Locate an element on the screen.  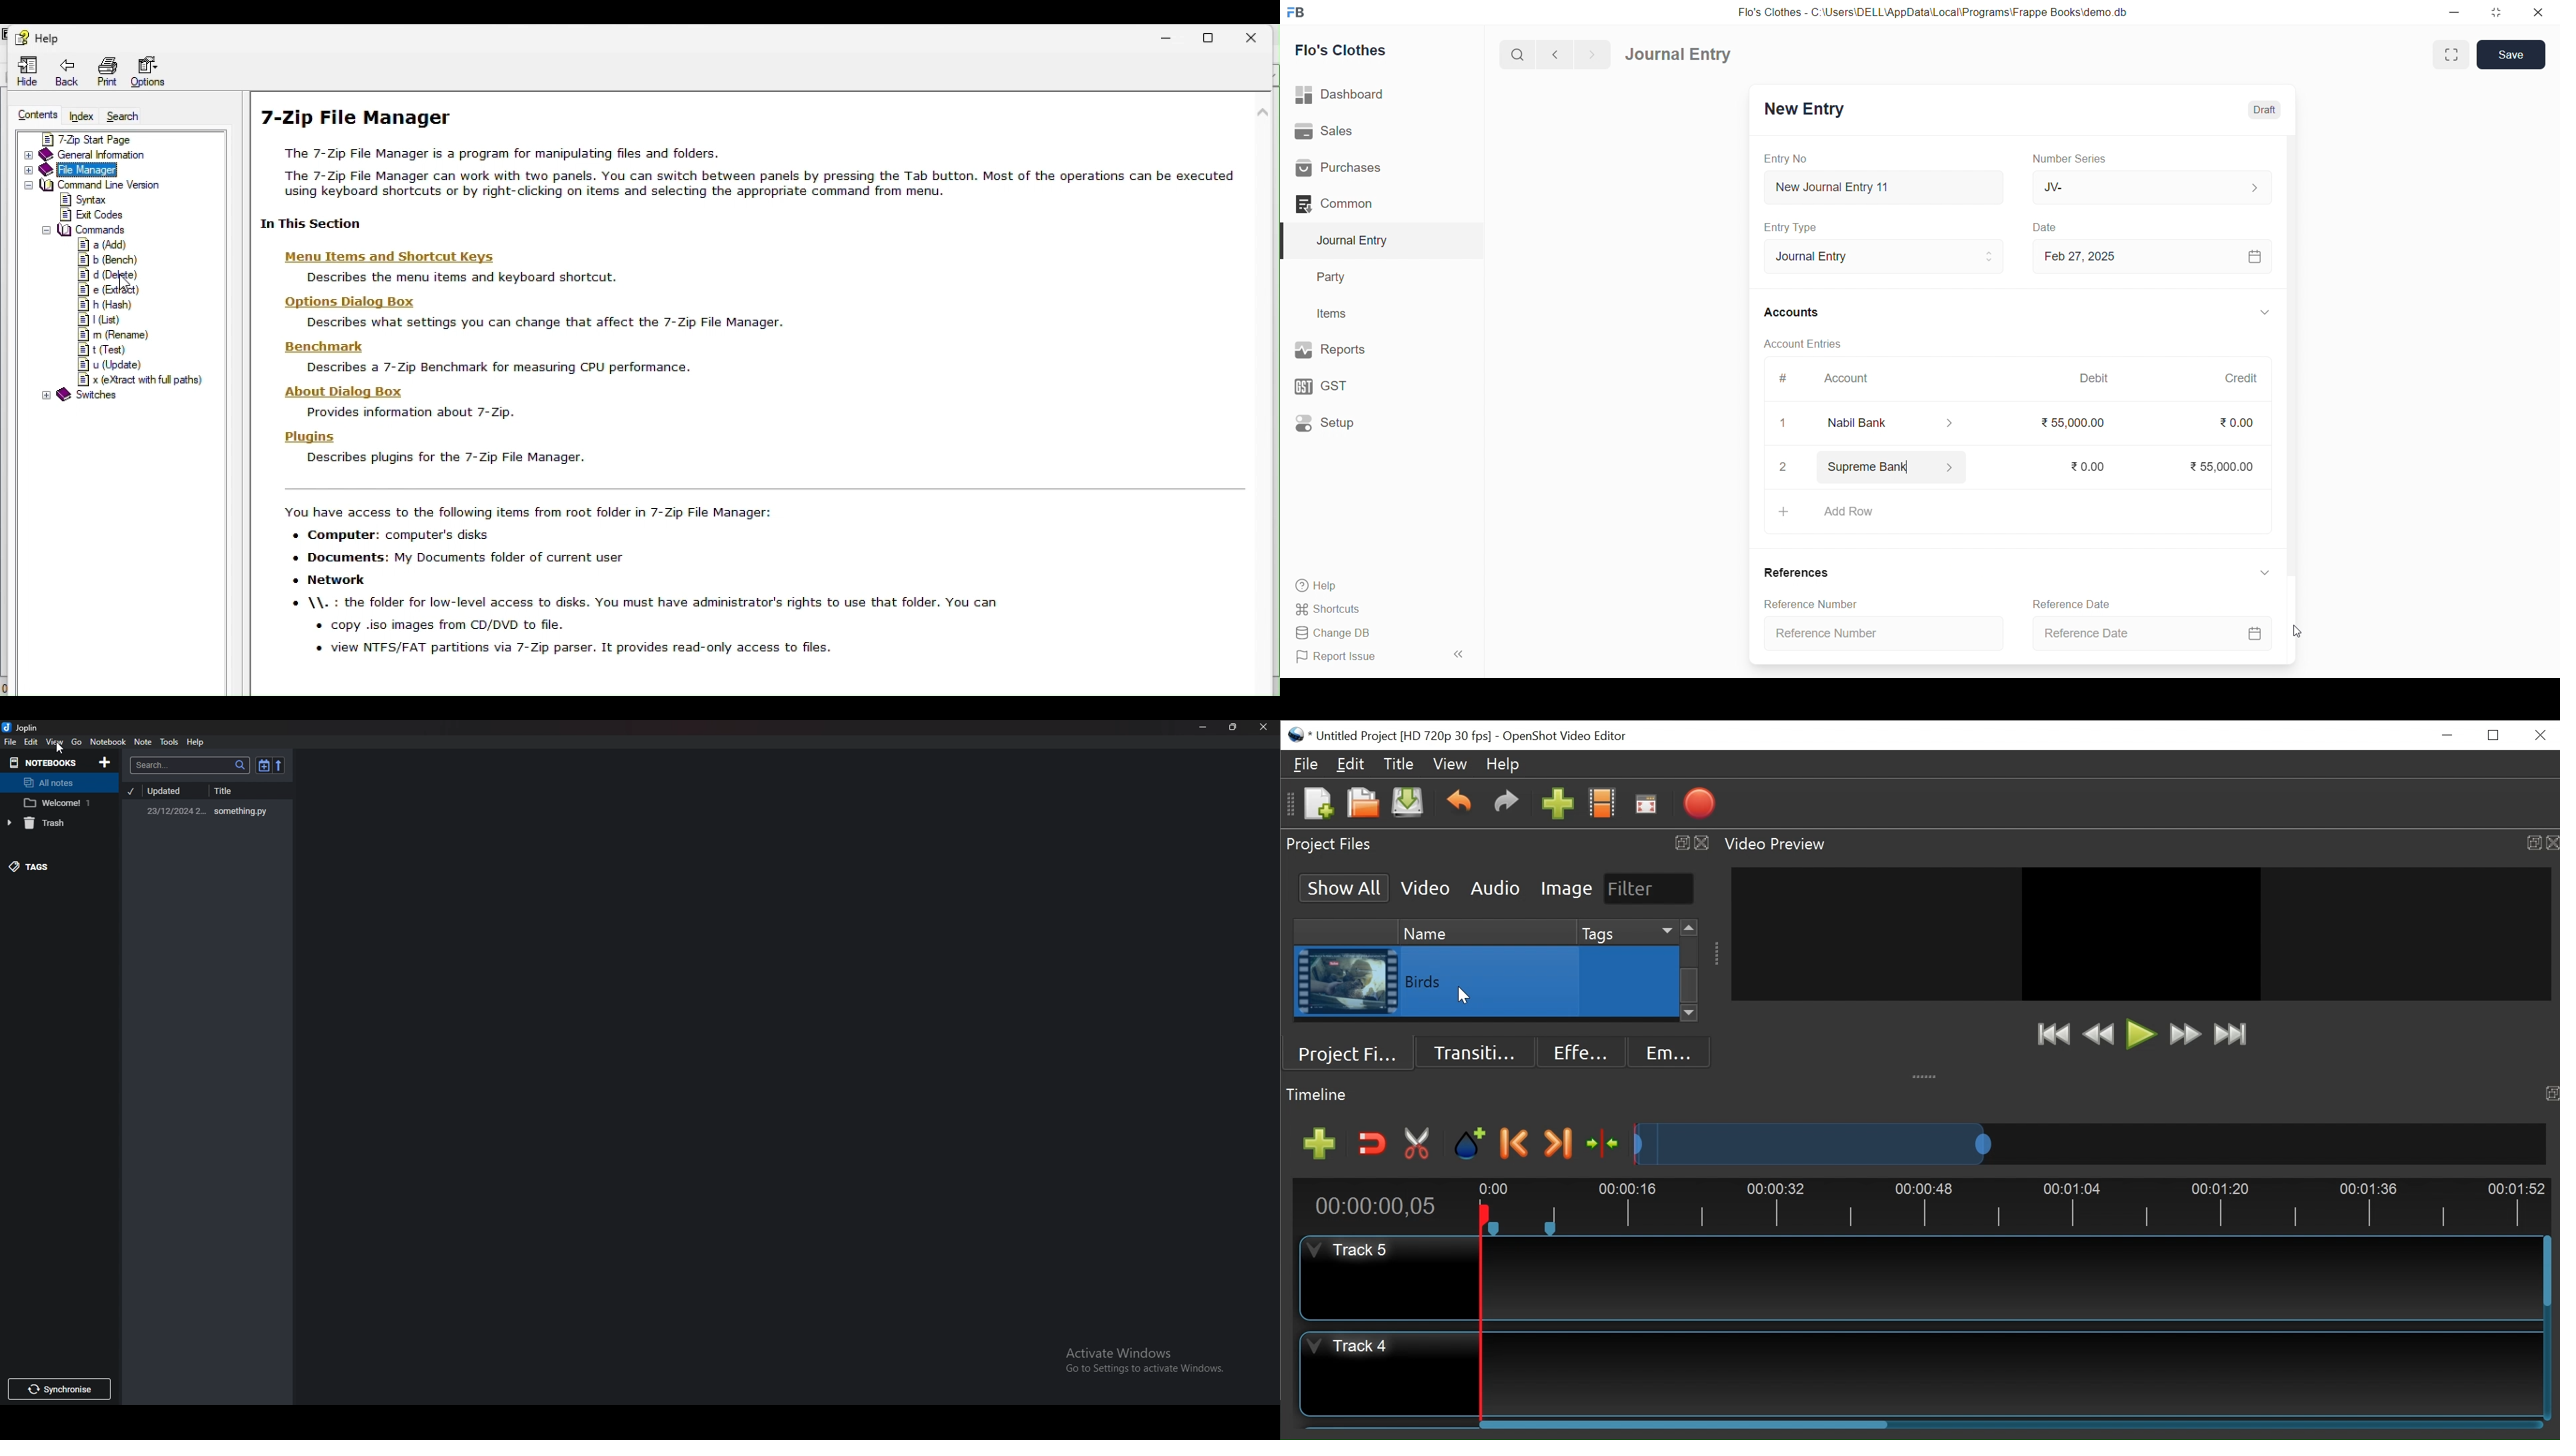
Center the timeline on the playhead is located at coordinates (1601, 1142).